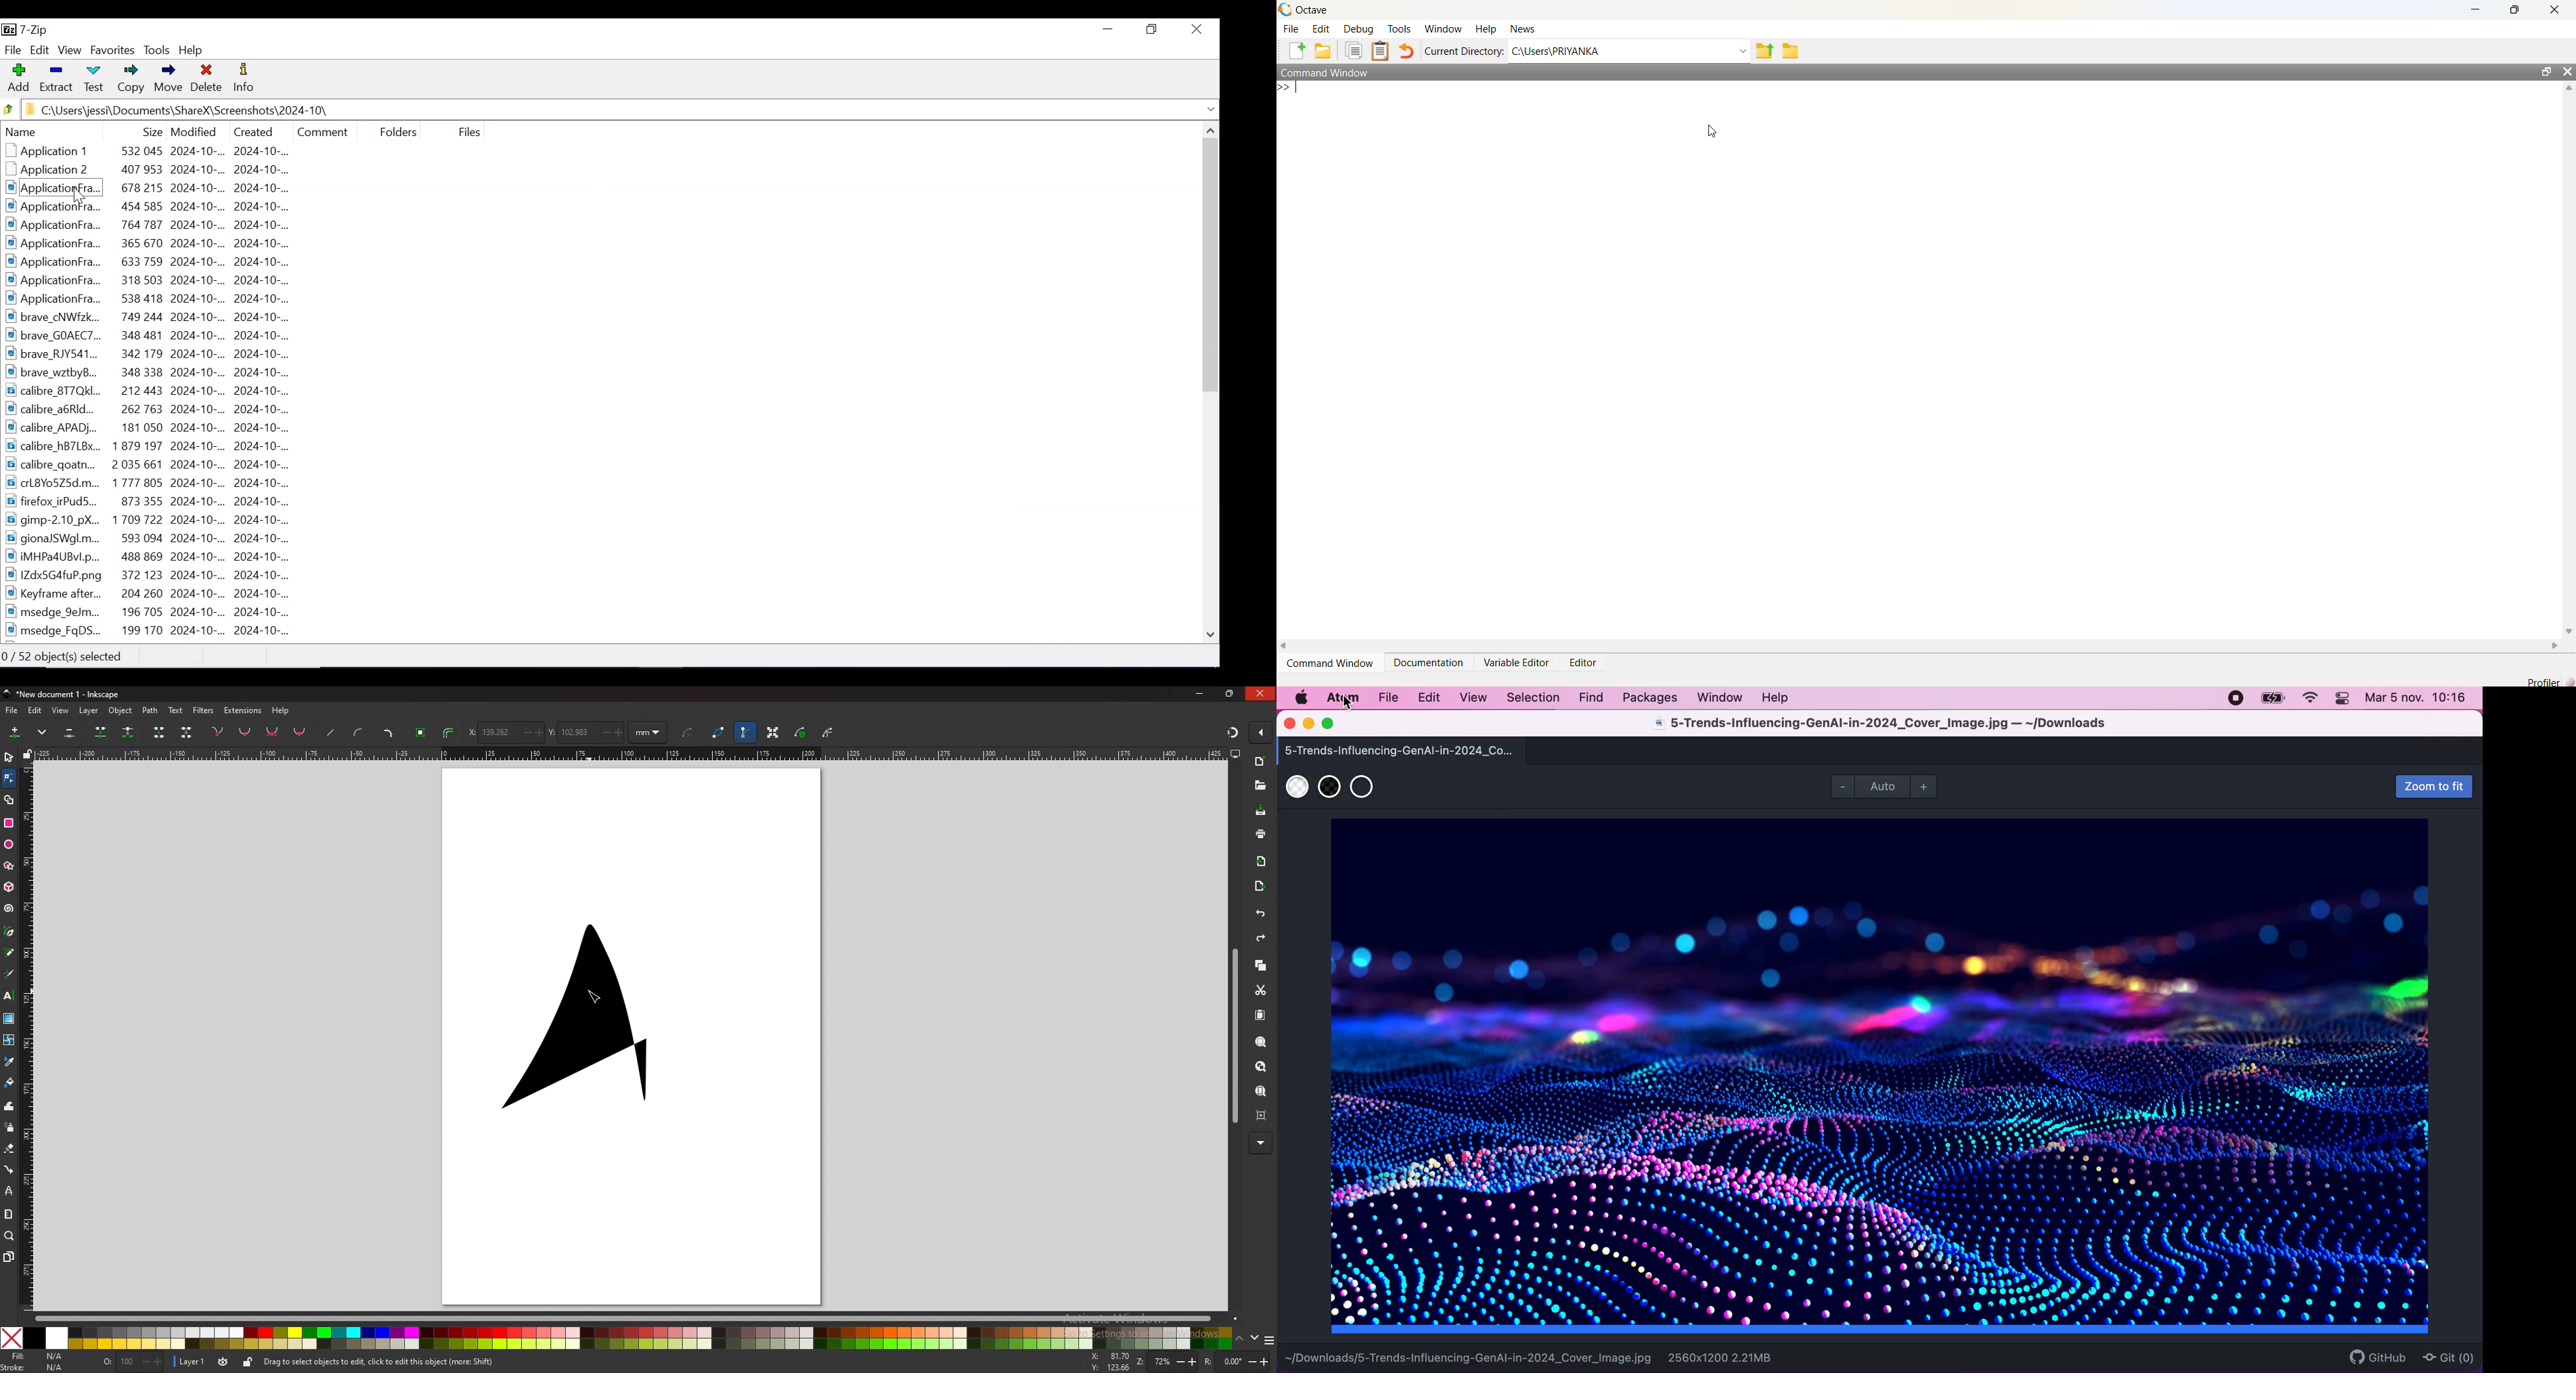 This screenshot has width=2576, height=1400. I want to click on horizontal scale, so click(628, 753).